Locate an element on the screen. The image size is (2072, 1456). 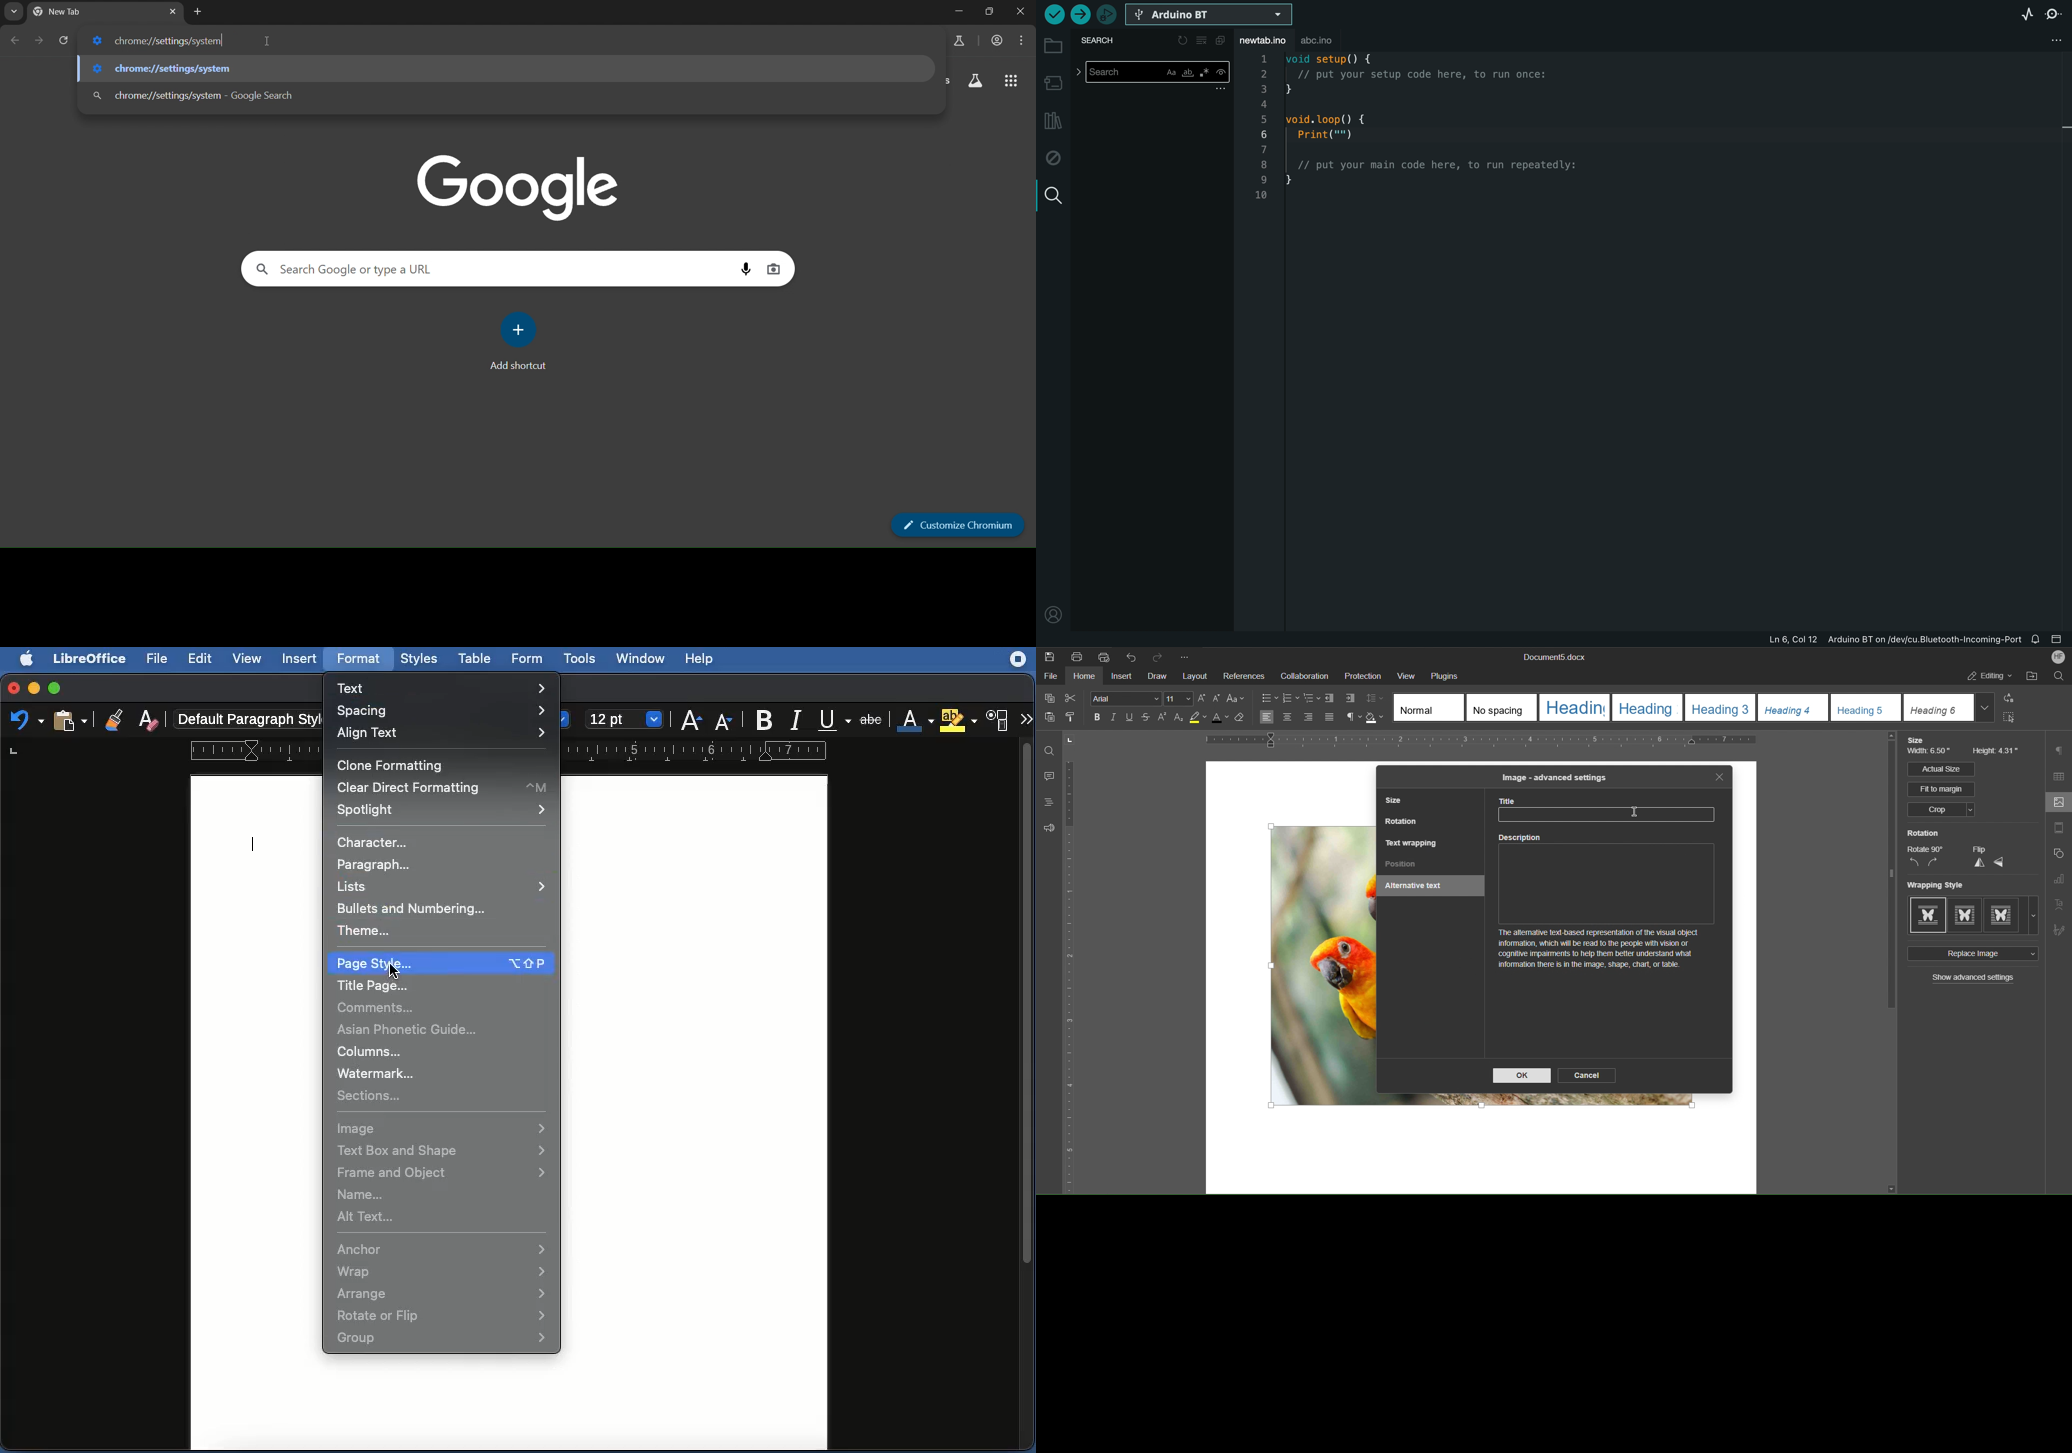
Font size is located at coordinates (1180, 699).